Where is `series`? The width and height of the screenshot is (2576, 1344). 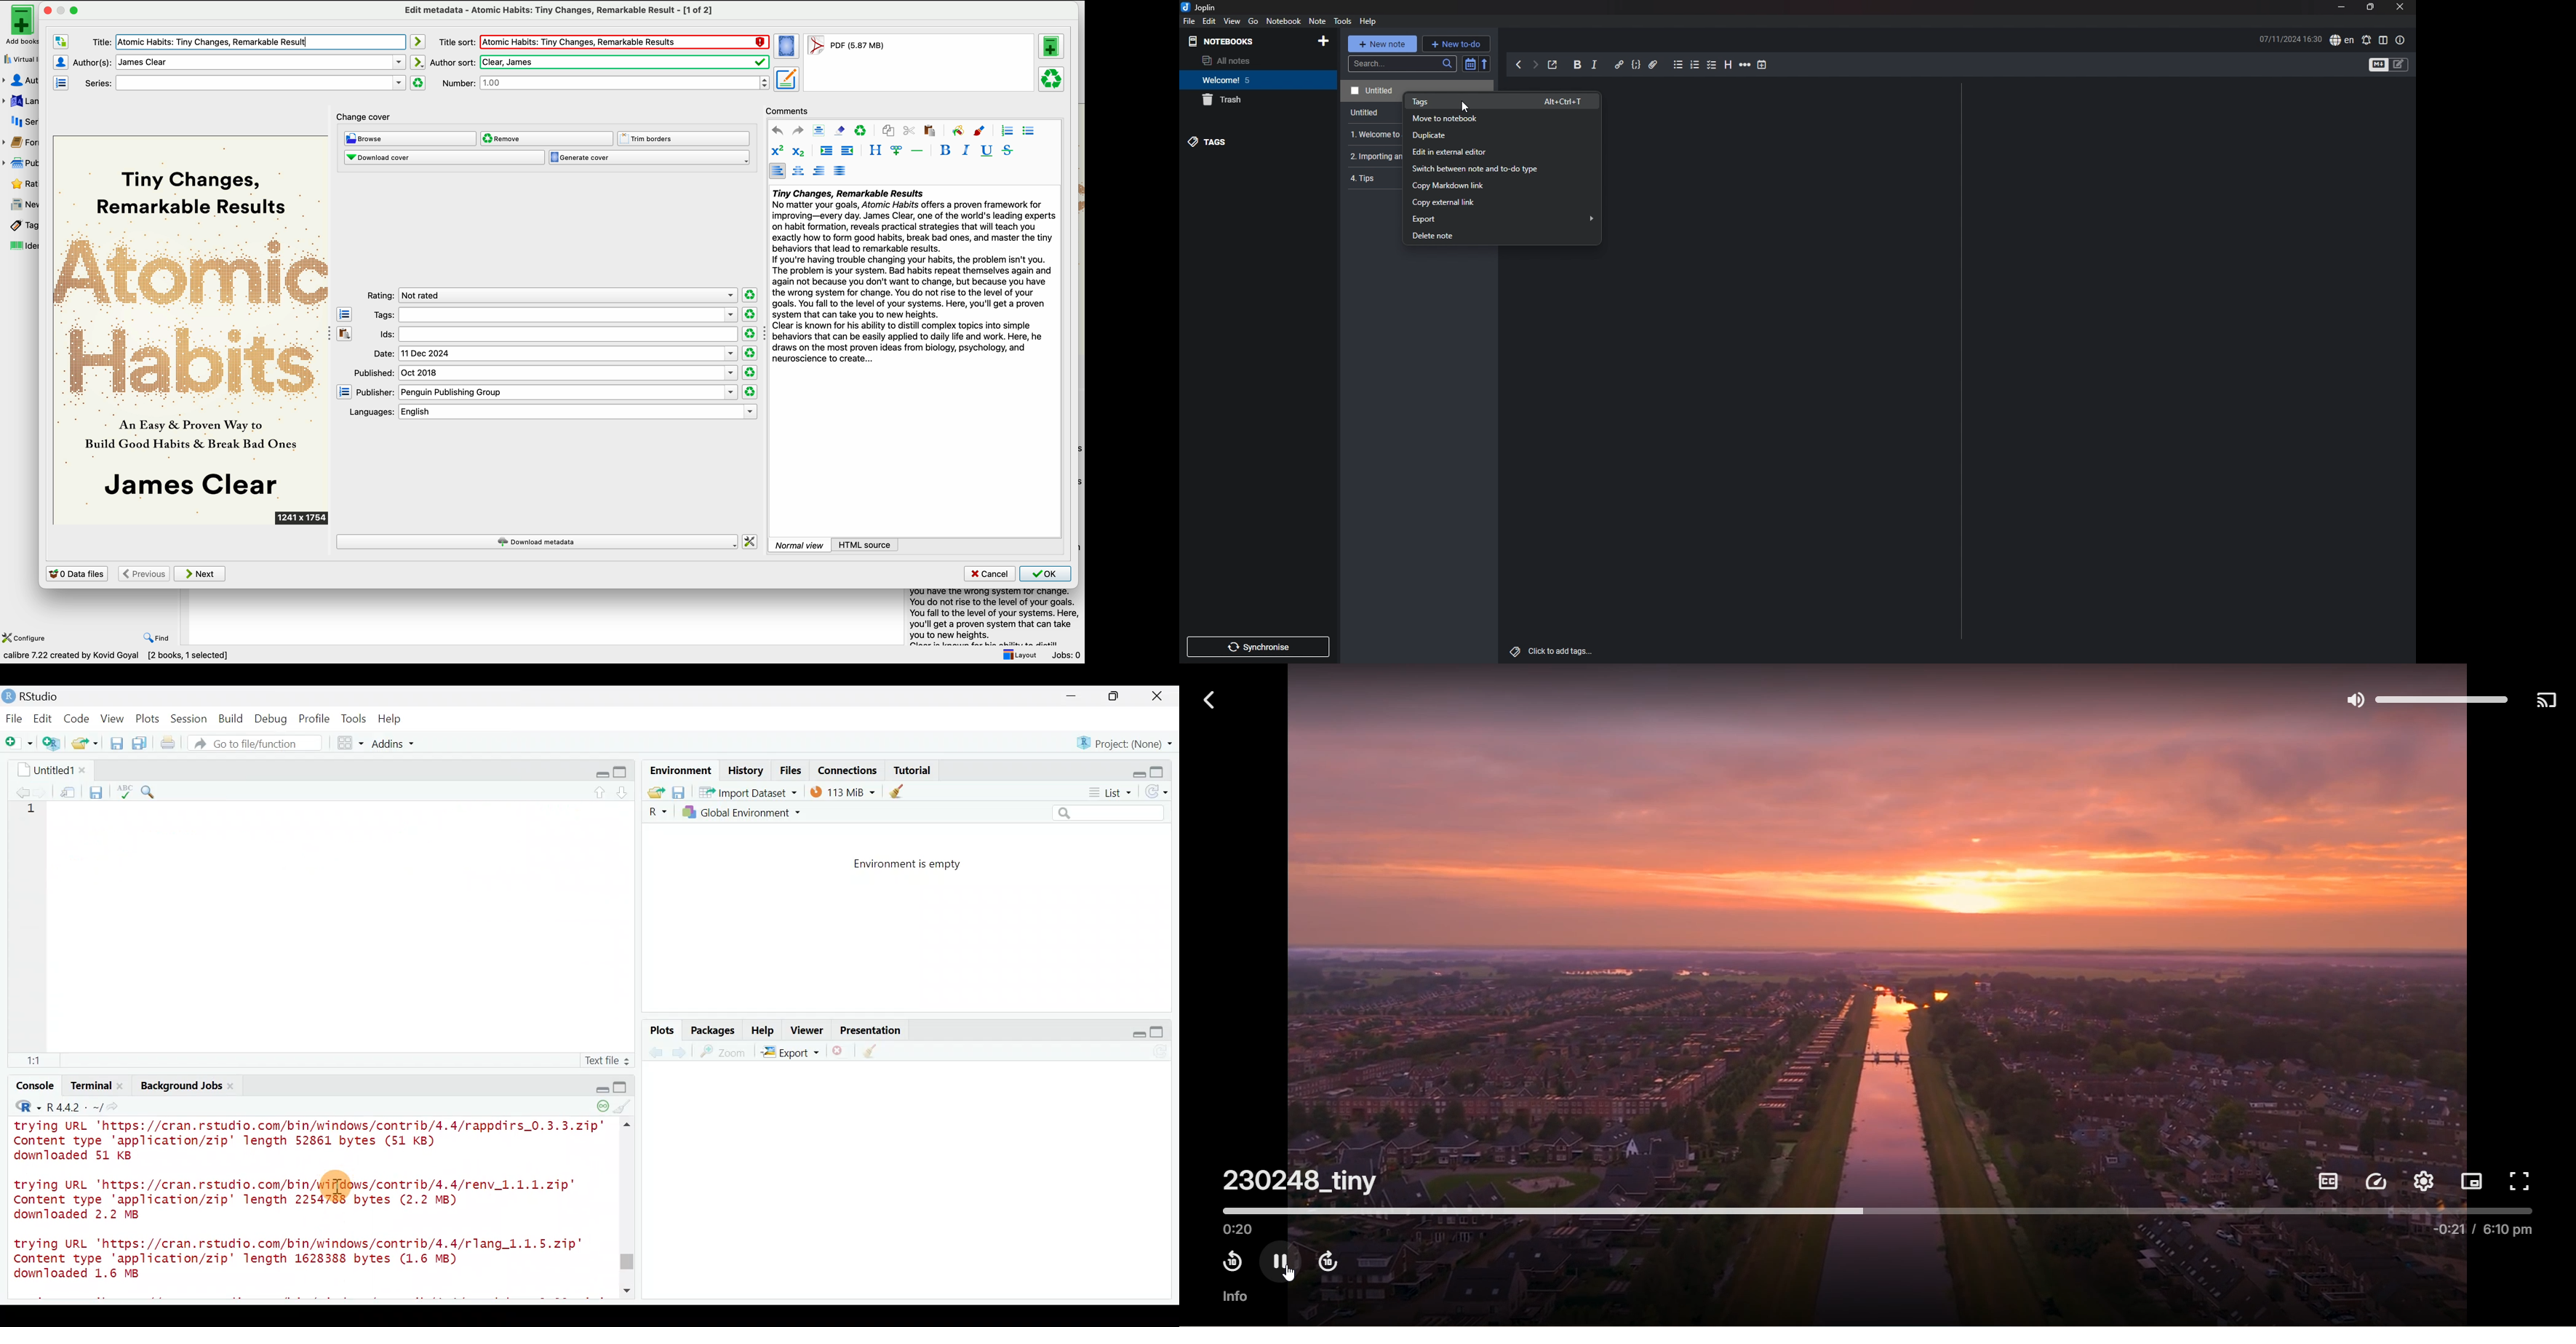 series is located at coordinates (21, 122).